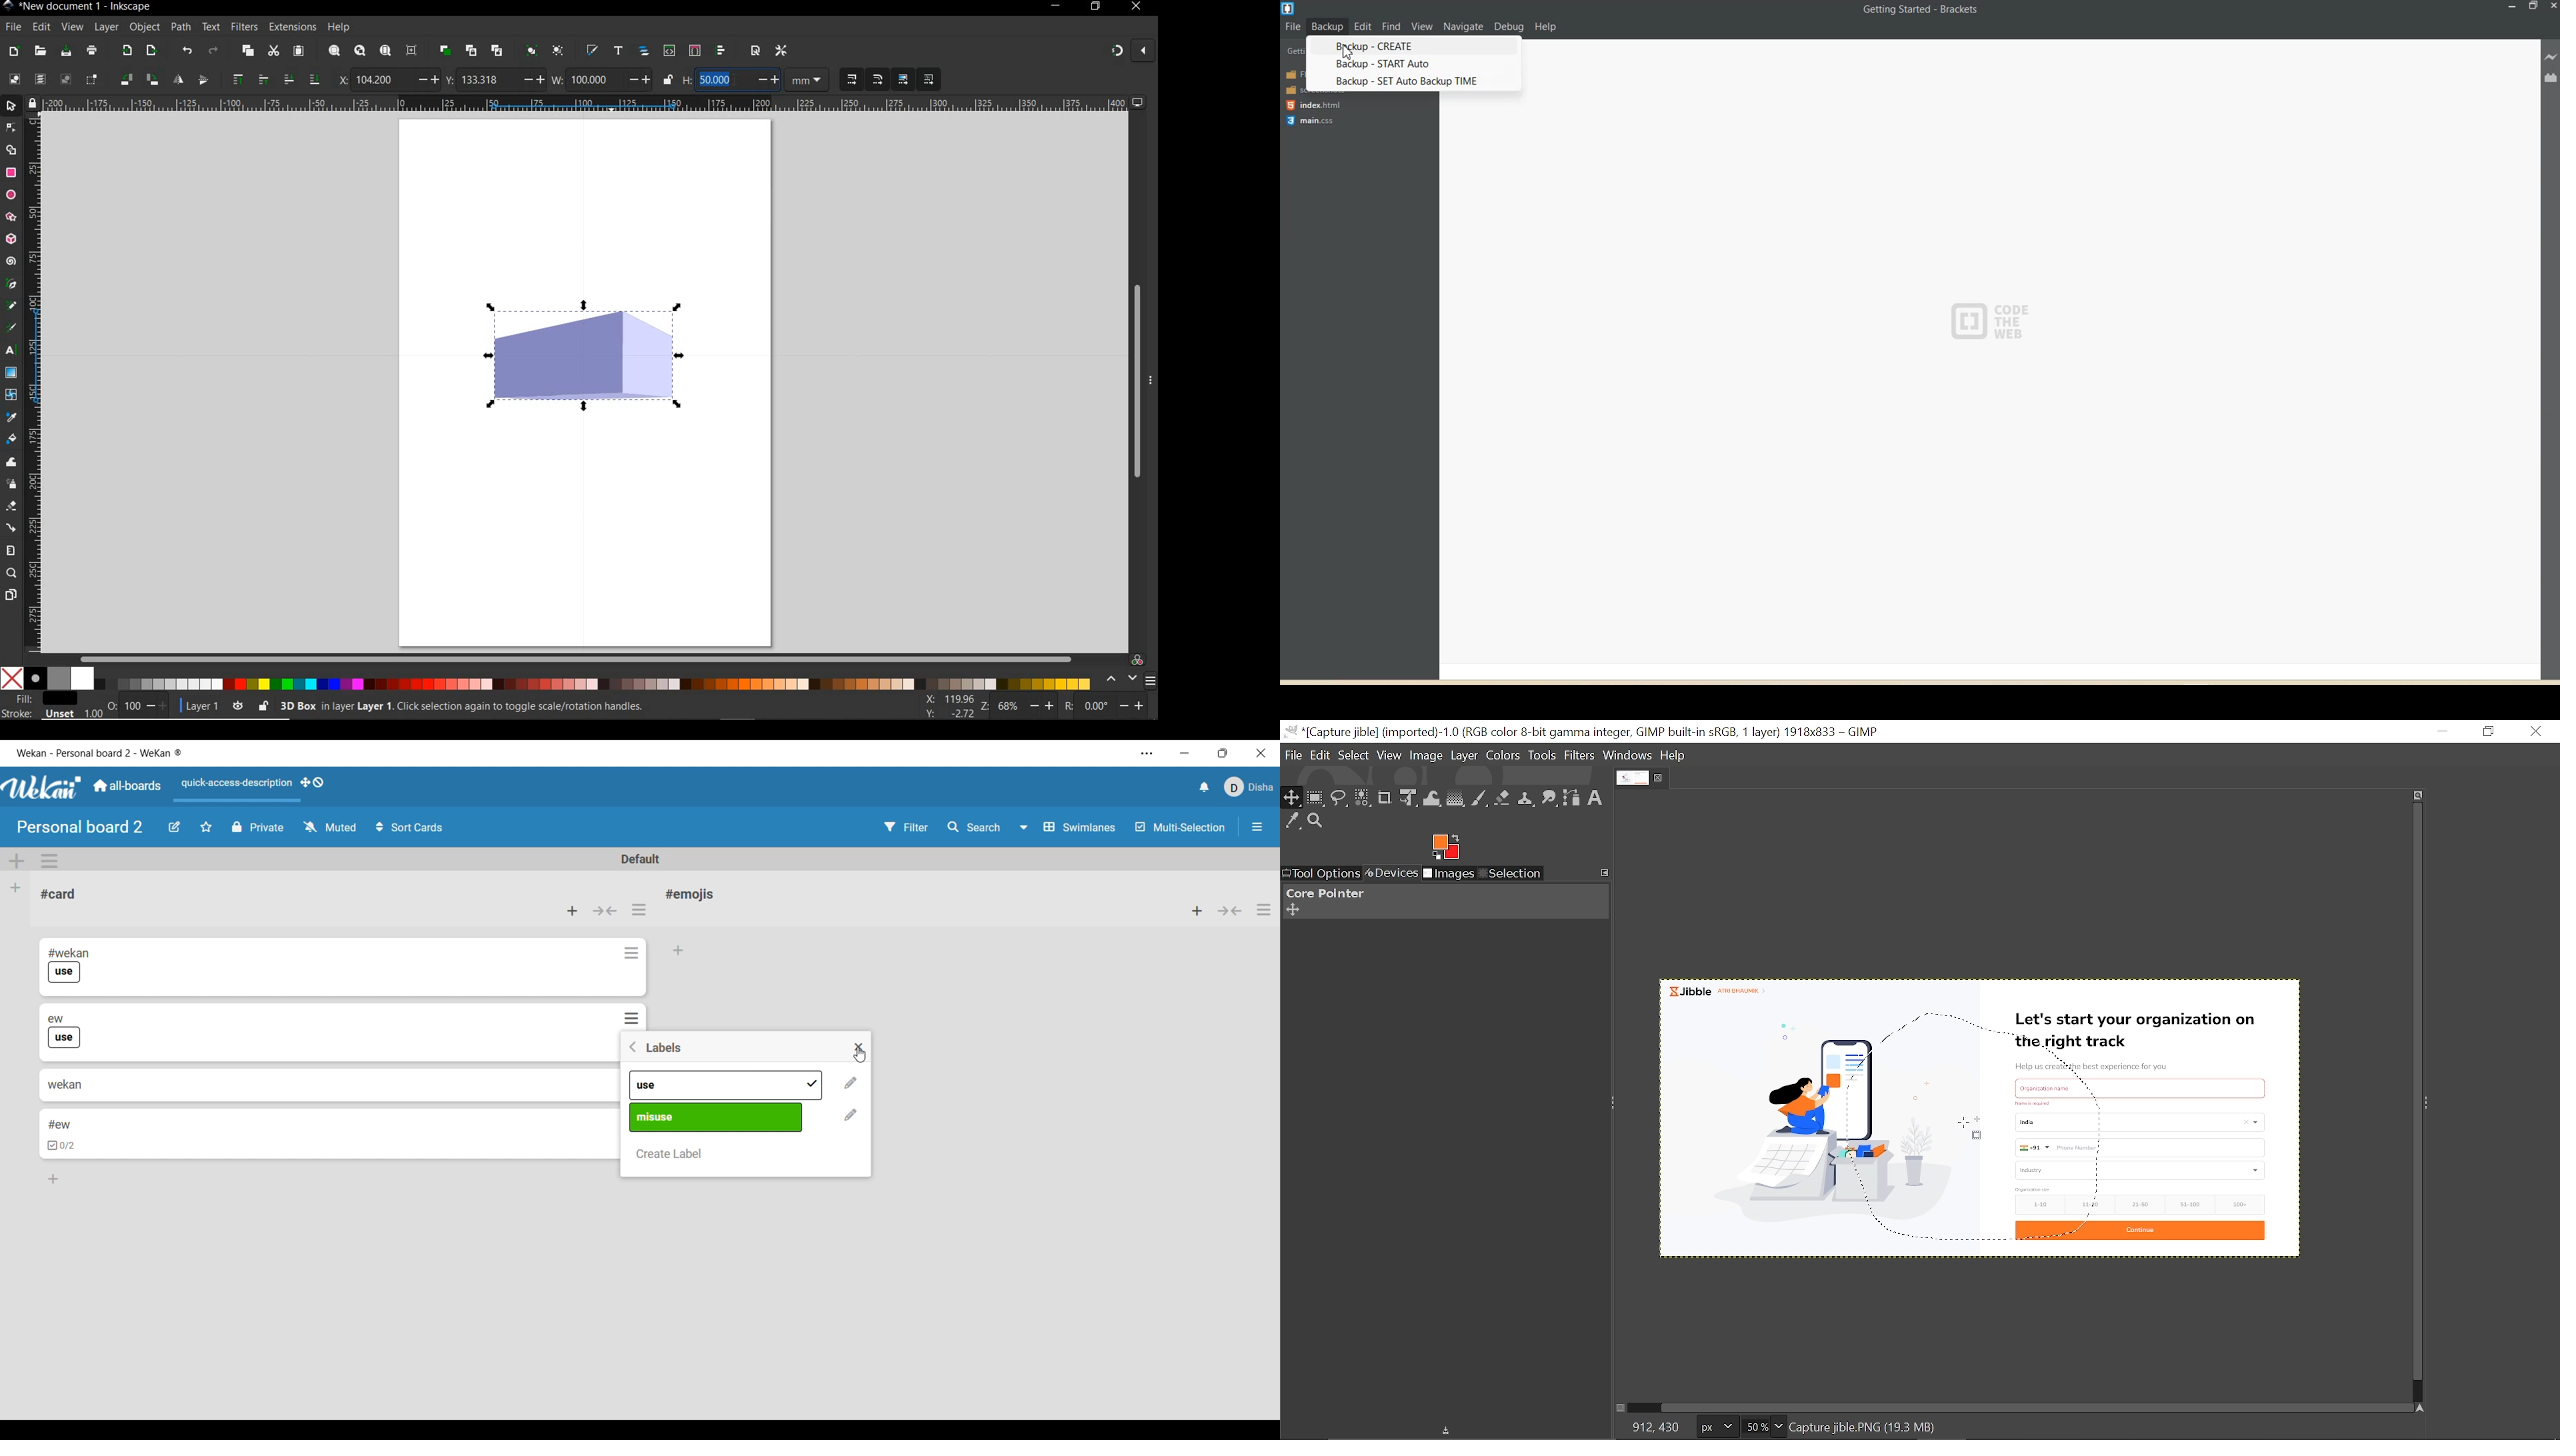 The image size is (2576, 1456). Describe the element at coordinates (10, 285) in the screenshot. I see `pen tool` at that location.